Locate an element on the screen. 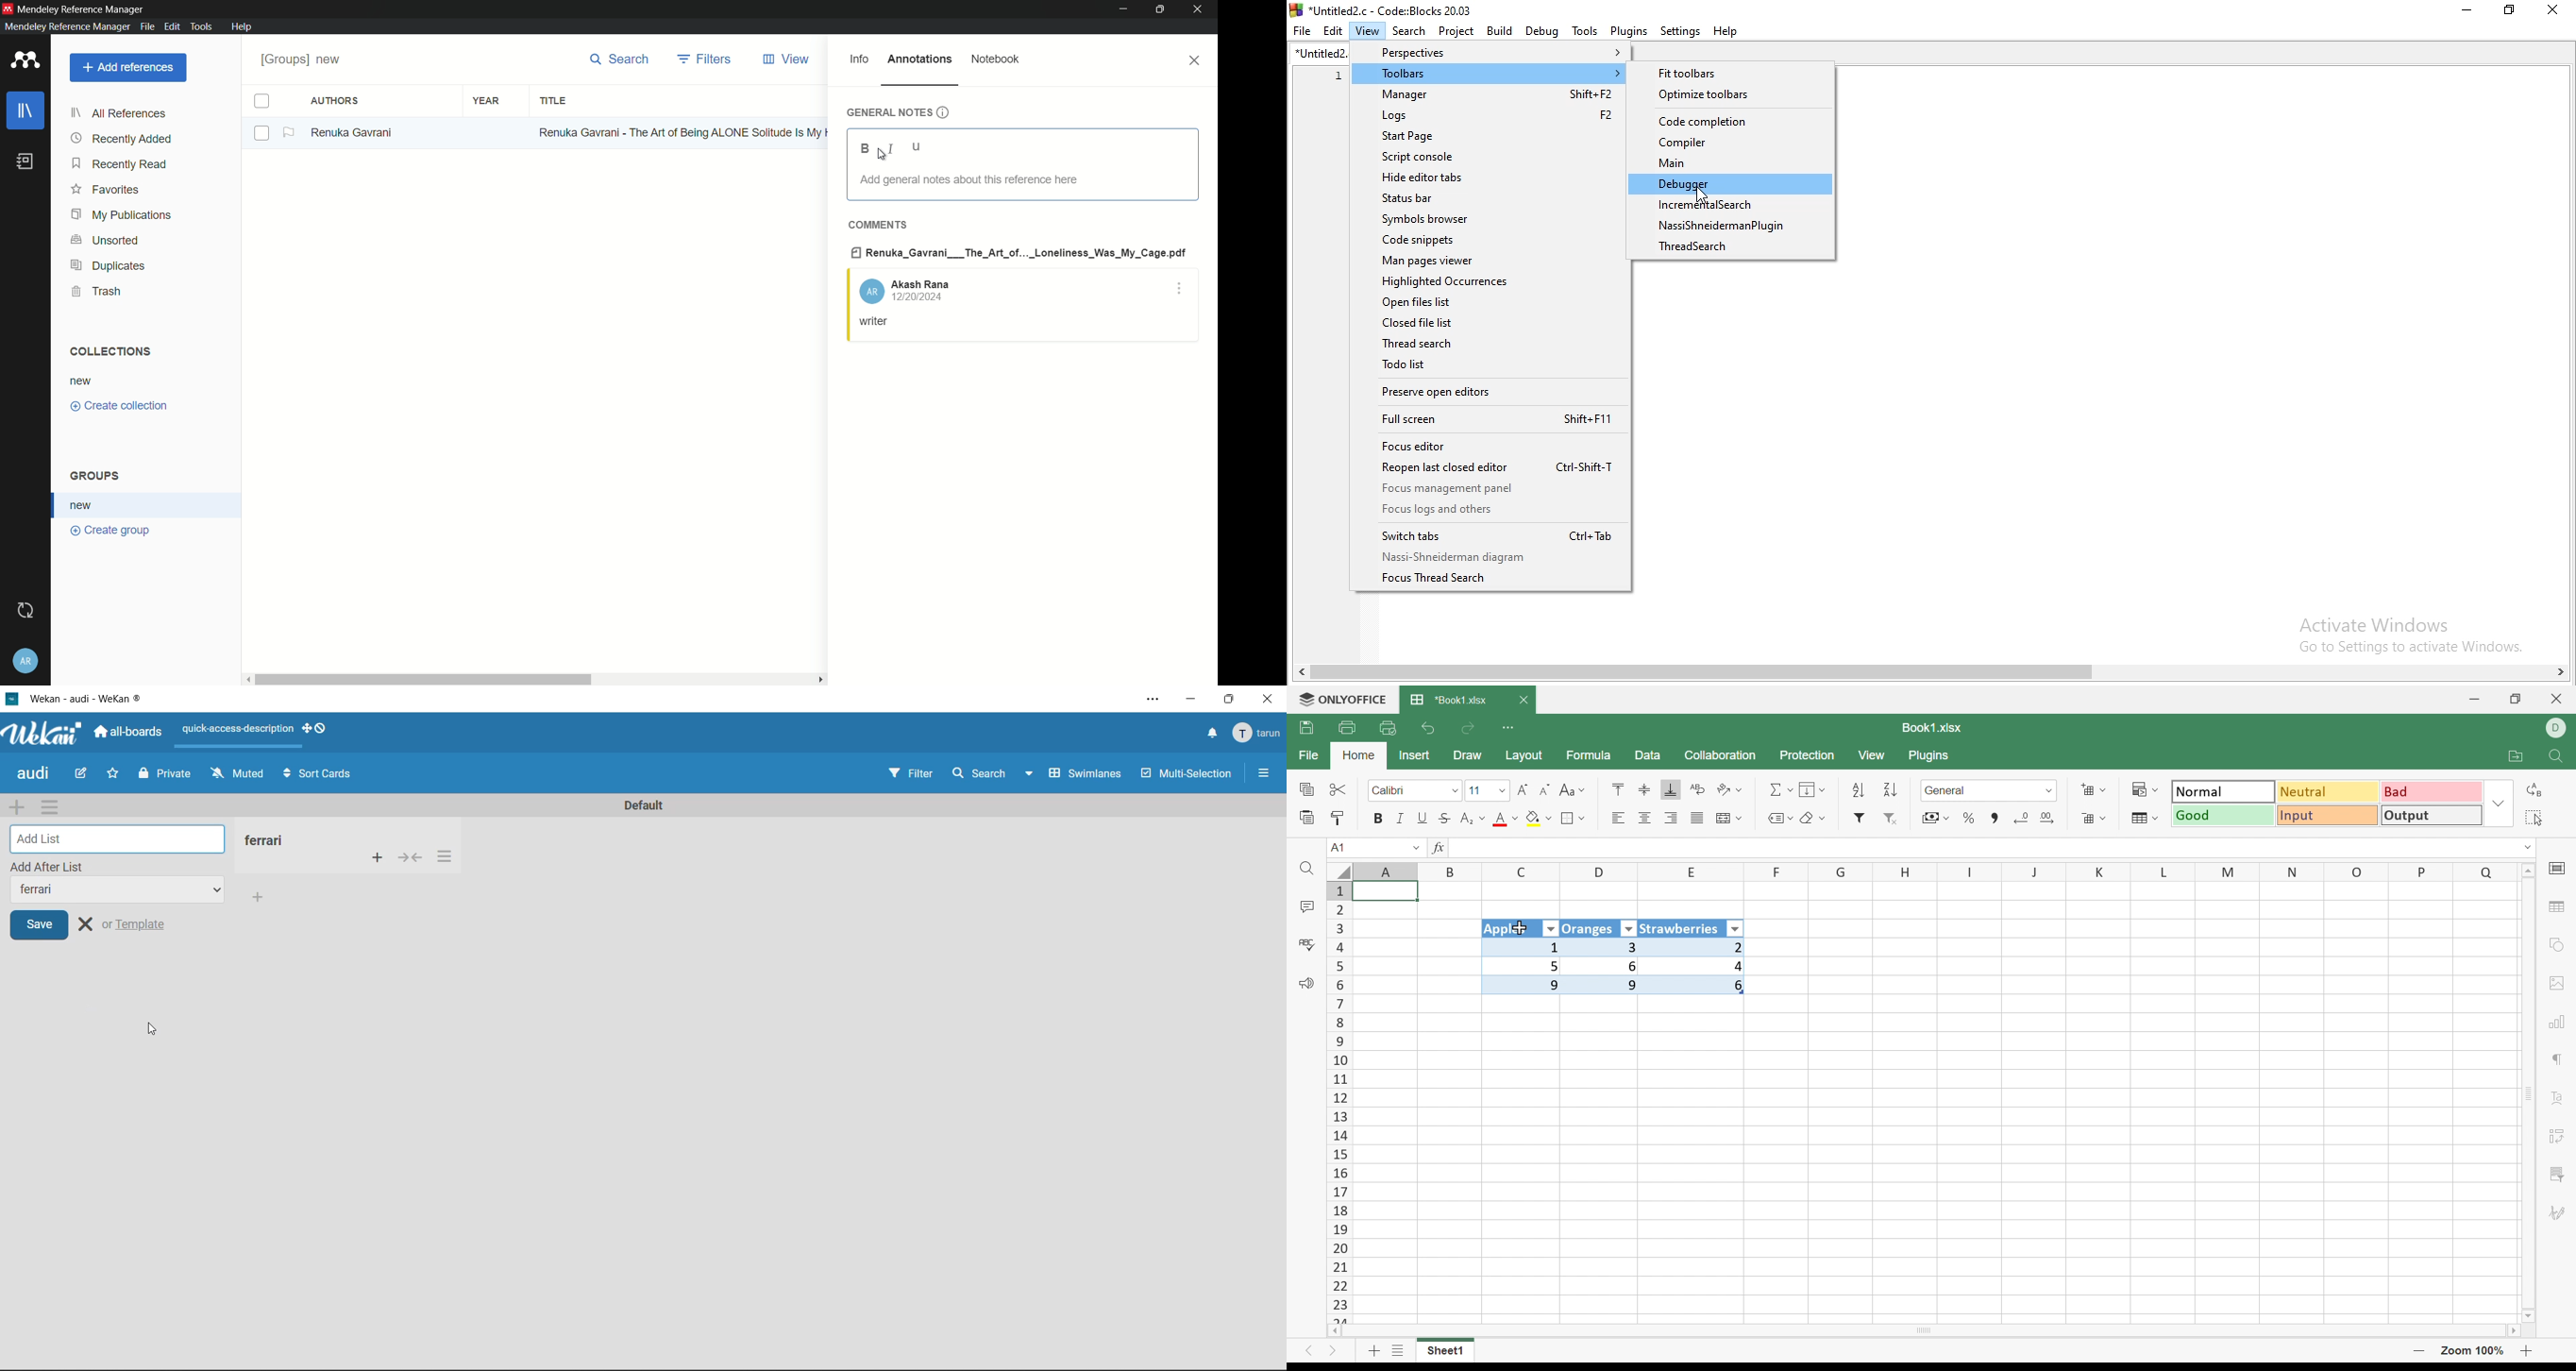  swimlanes is located at coordinates (1087, 773).